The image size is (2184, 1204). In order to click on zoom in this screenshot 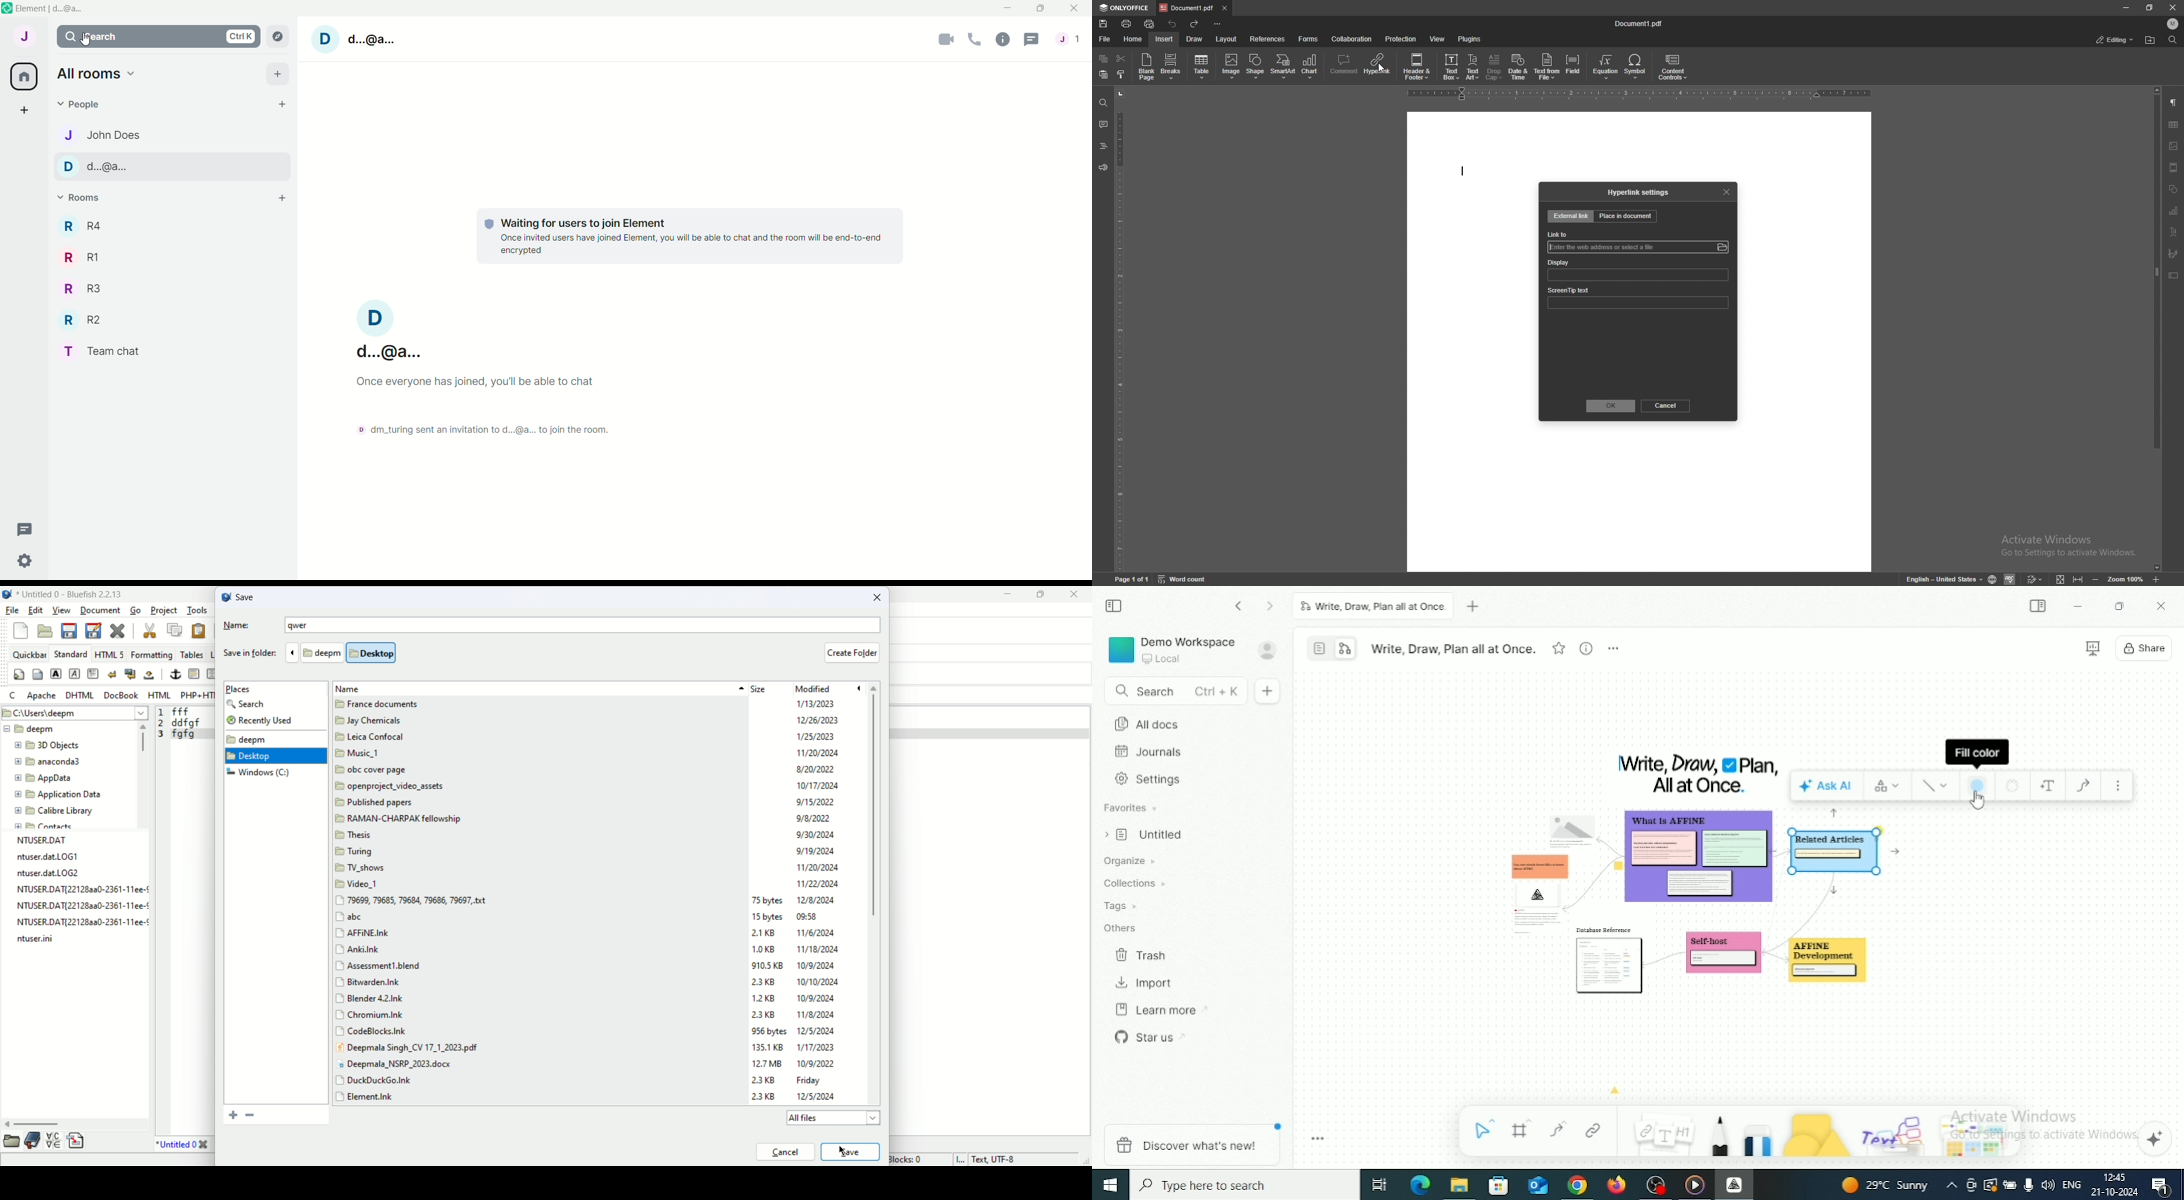, I will do `click(2124, 579)`.